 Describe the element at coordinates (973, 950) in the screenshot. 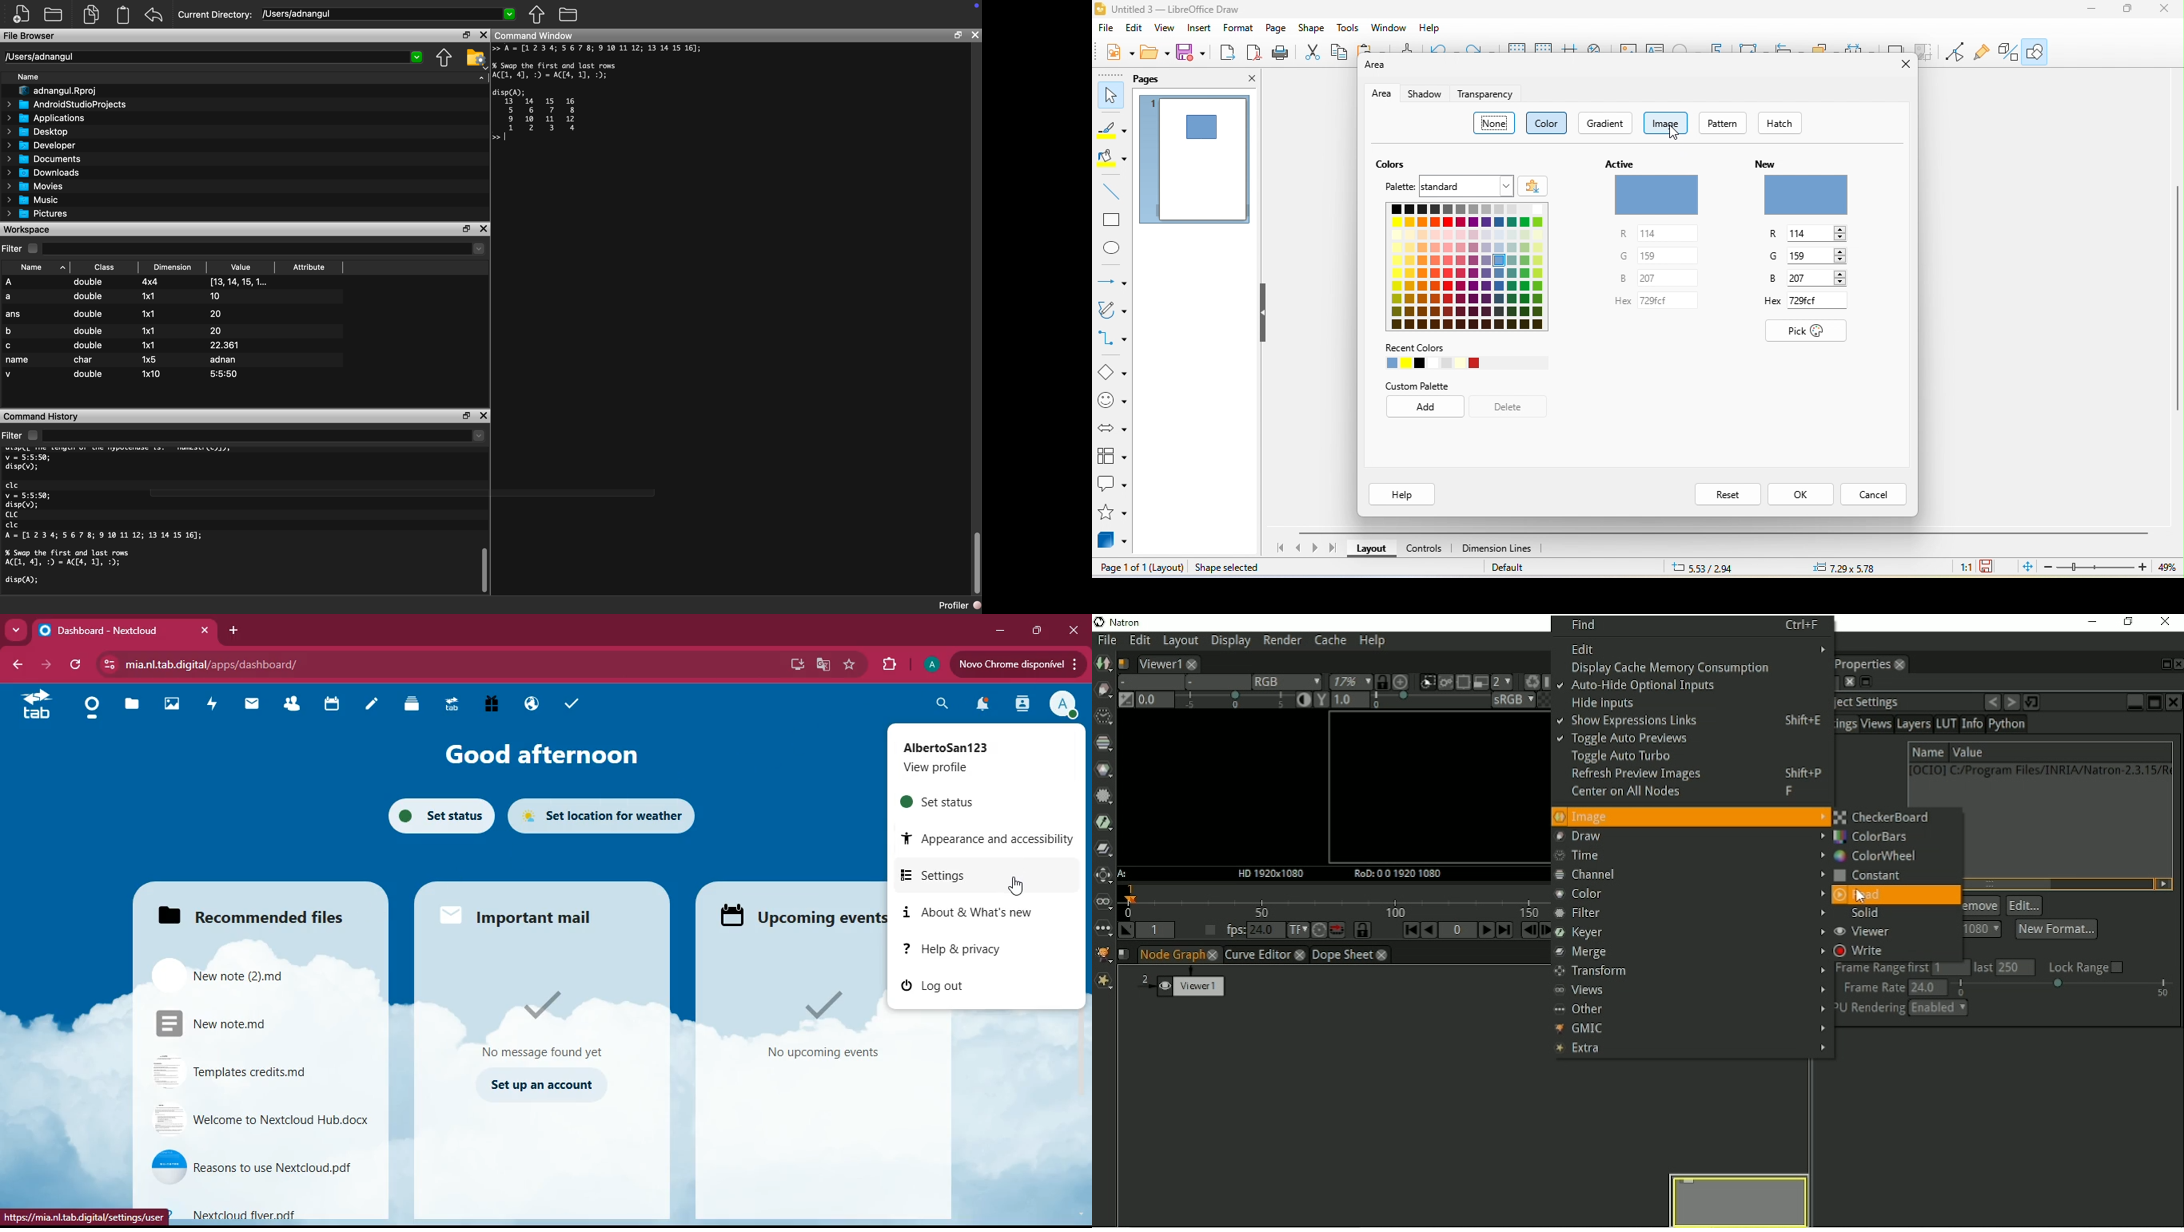

I see `help` at that location.